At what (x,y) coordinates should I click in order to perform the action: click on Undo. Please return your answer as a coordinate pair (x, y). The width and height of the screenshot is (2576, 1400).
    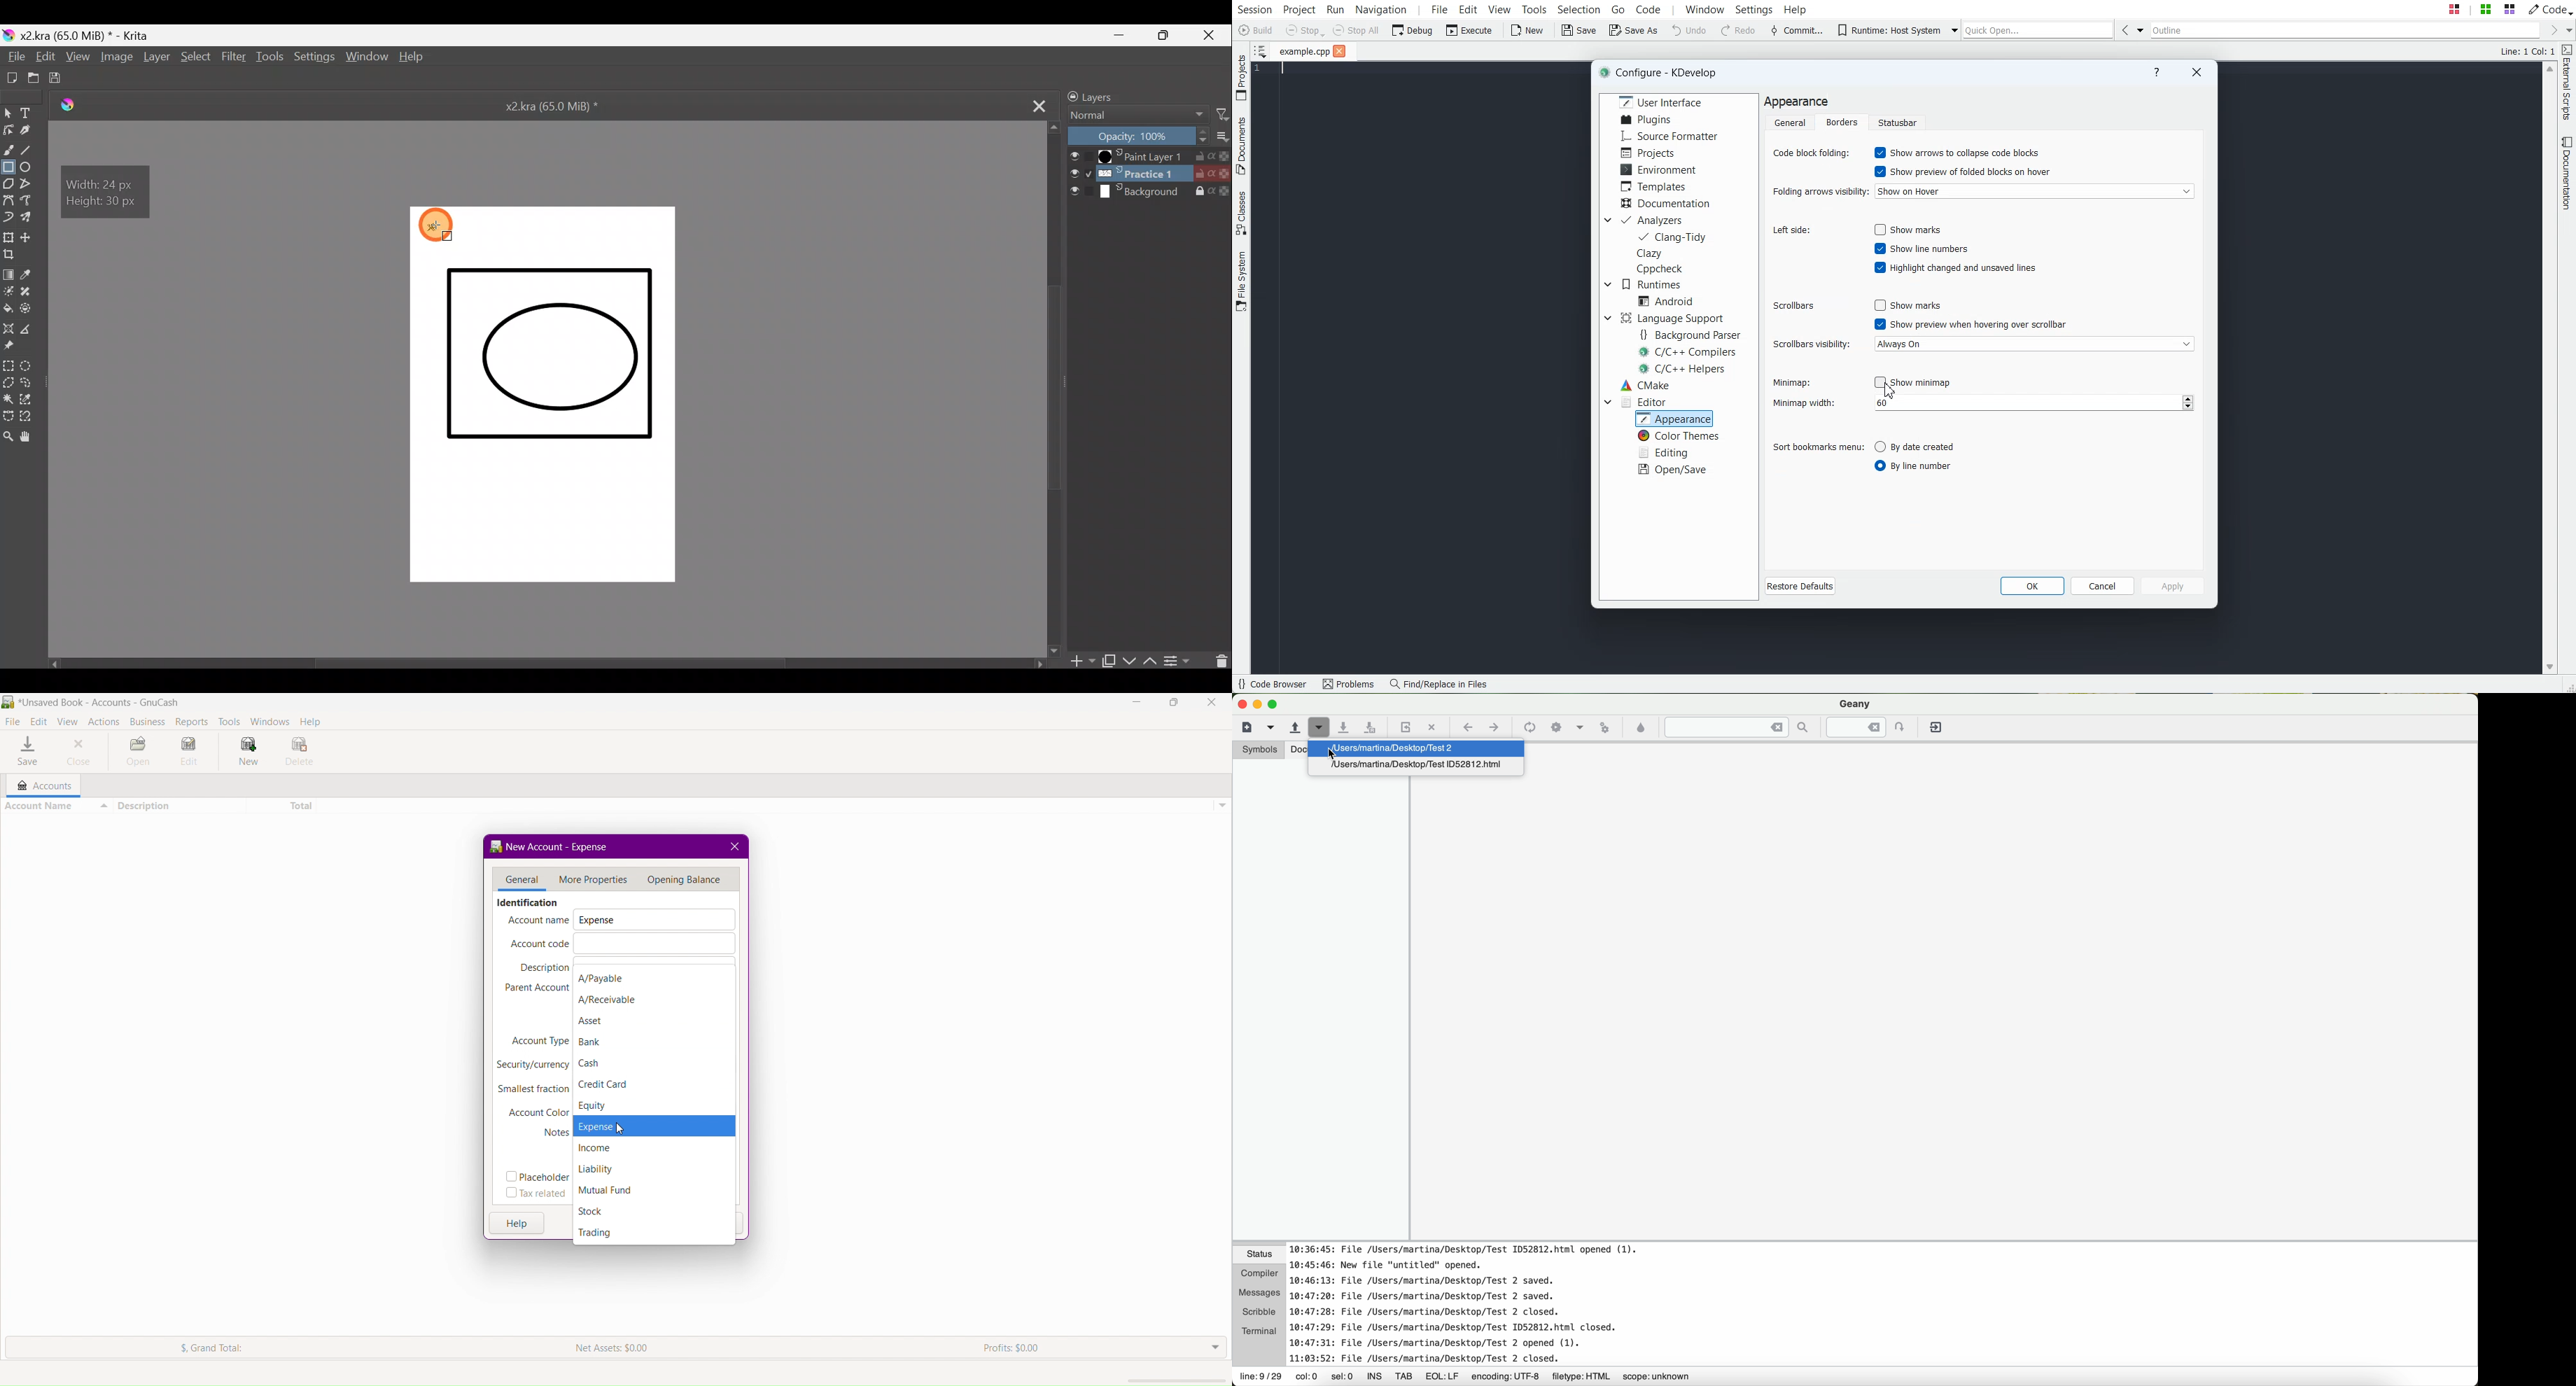
    Looking at the image, I should click on (1689, 30).